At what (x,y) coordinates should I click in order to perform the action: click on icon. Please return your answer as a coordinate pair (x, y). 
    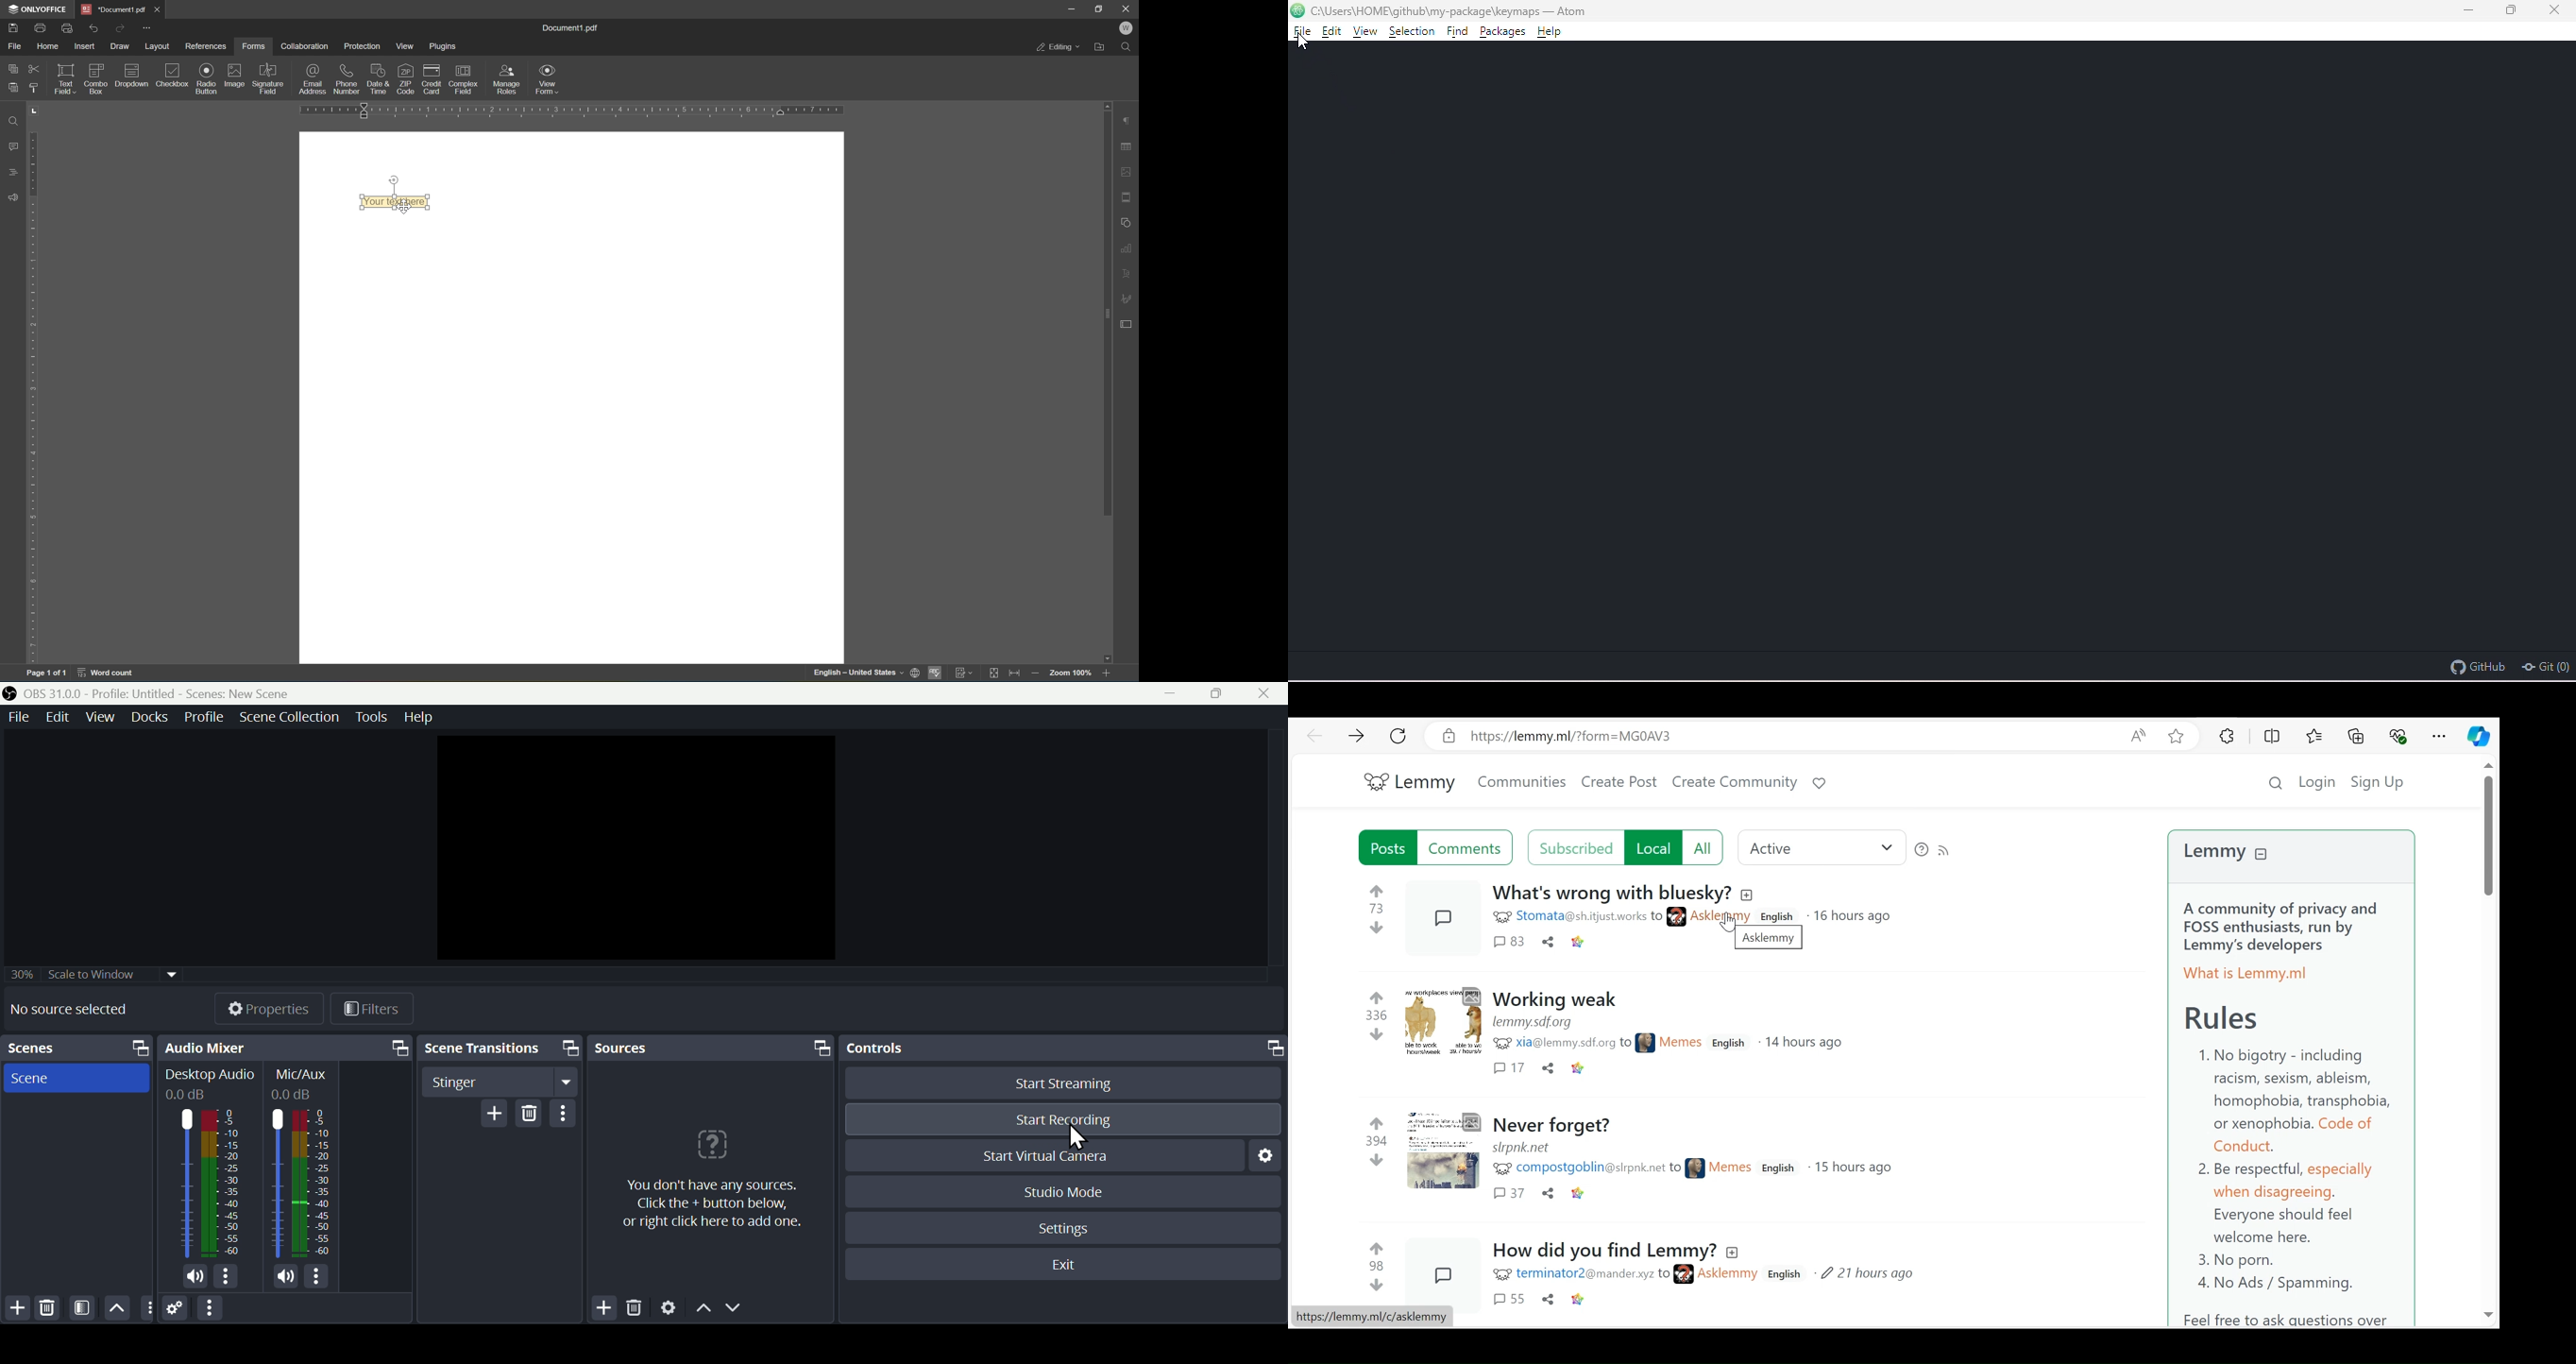
    Looking at the image, I should click on (712, 1146).